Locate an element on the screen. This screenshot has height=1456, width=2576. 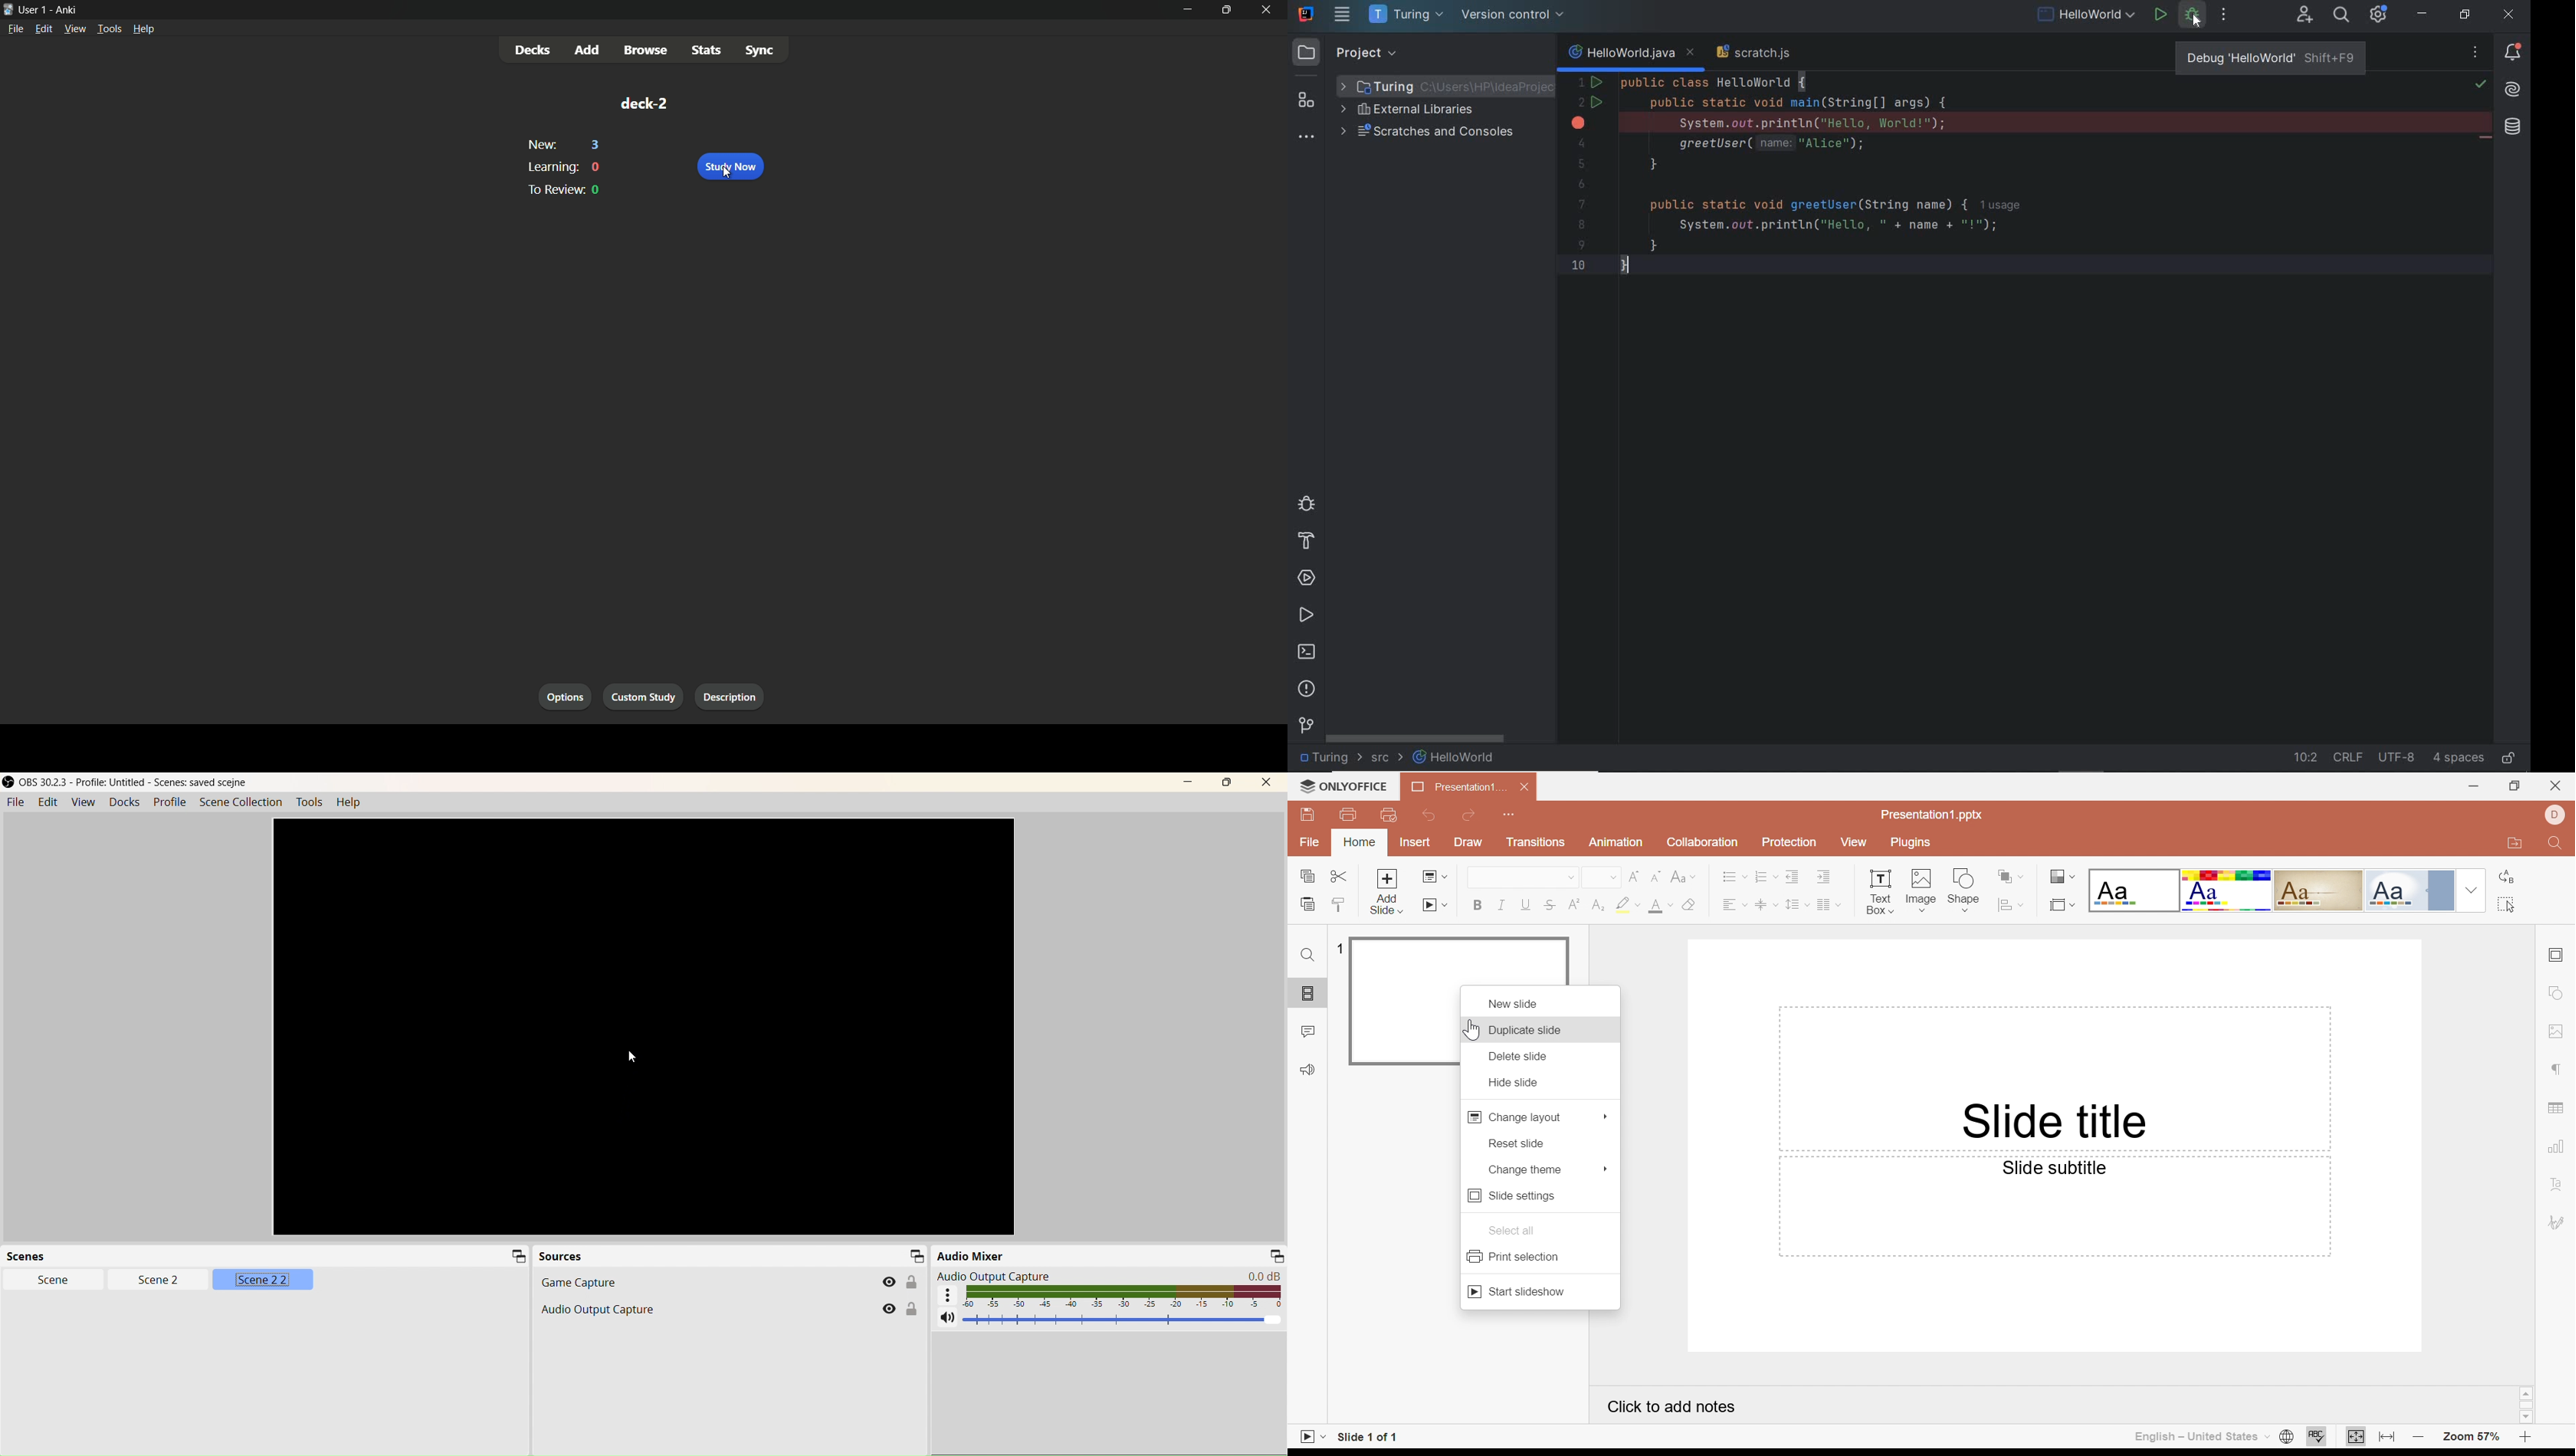
external libraries is located at coordinates (1408, 111).